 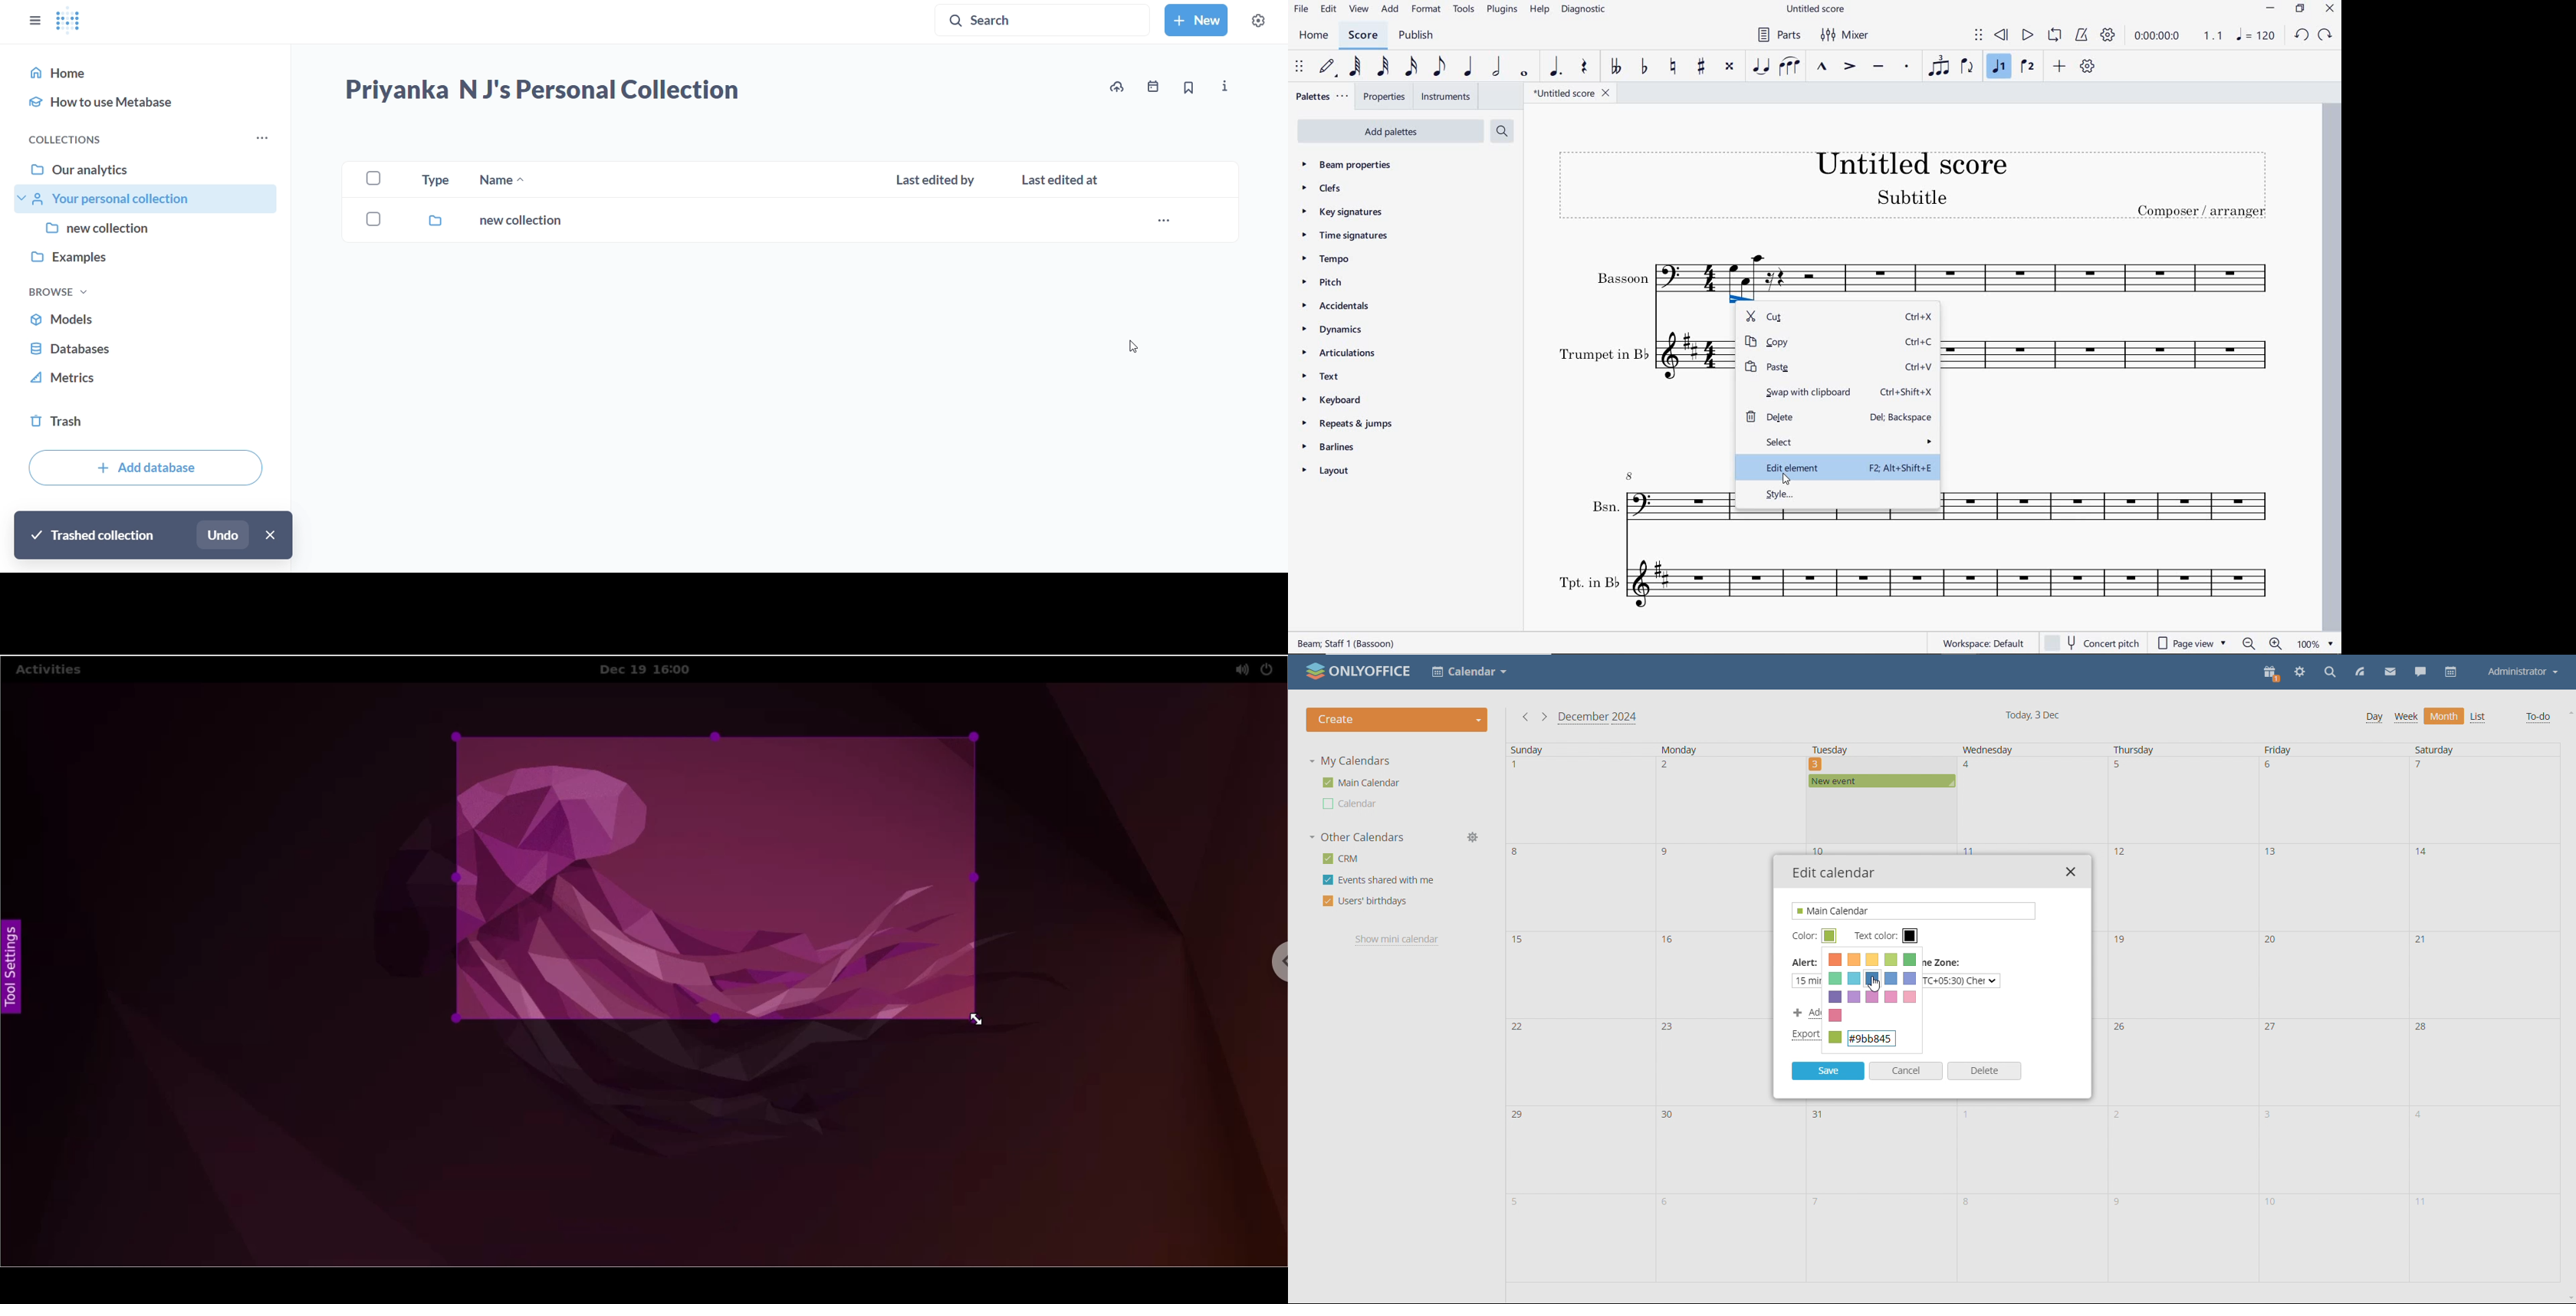 What do you see at coordinates (1383, 66) in the screenshot?
I see `32nd note` at bounding box center [1383, 66].